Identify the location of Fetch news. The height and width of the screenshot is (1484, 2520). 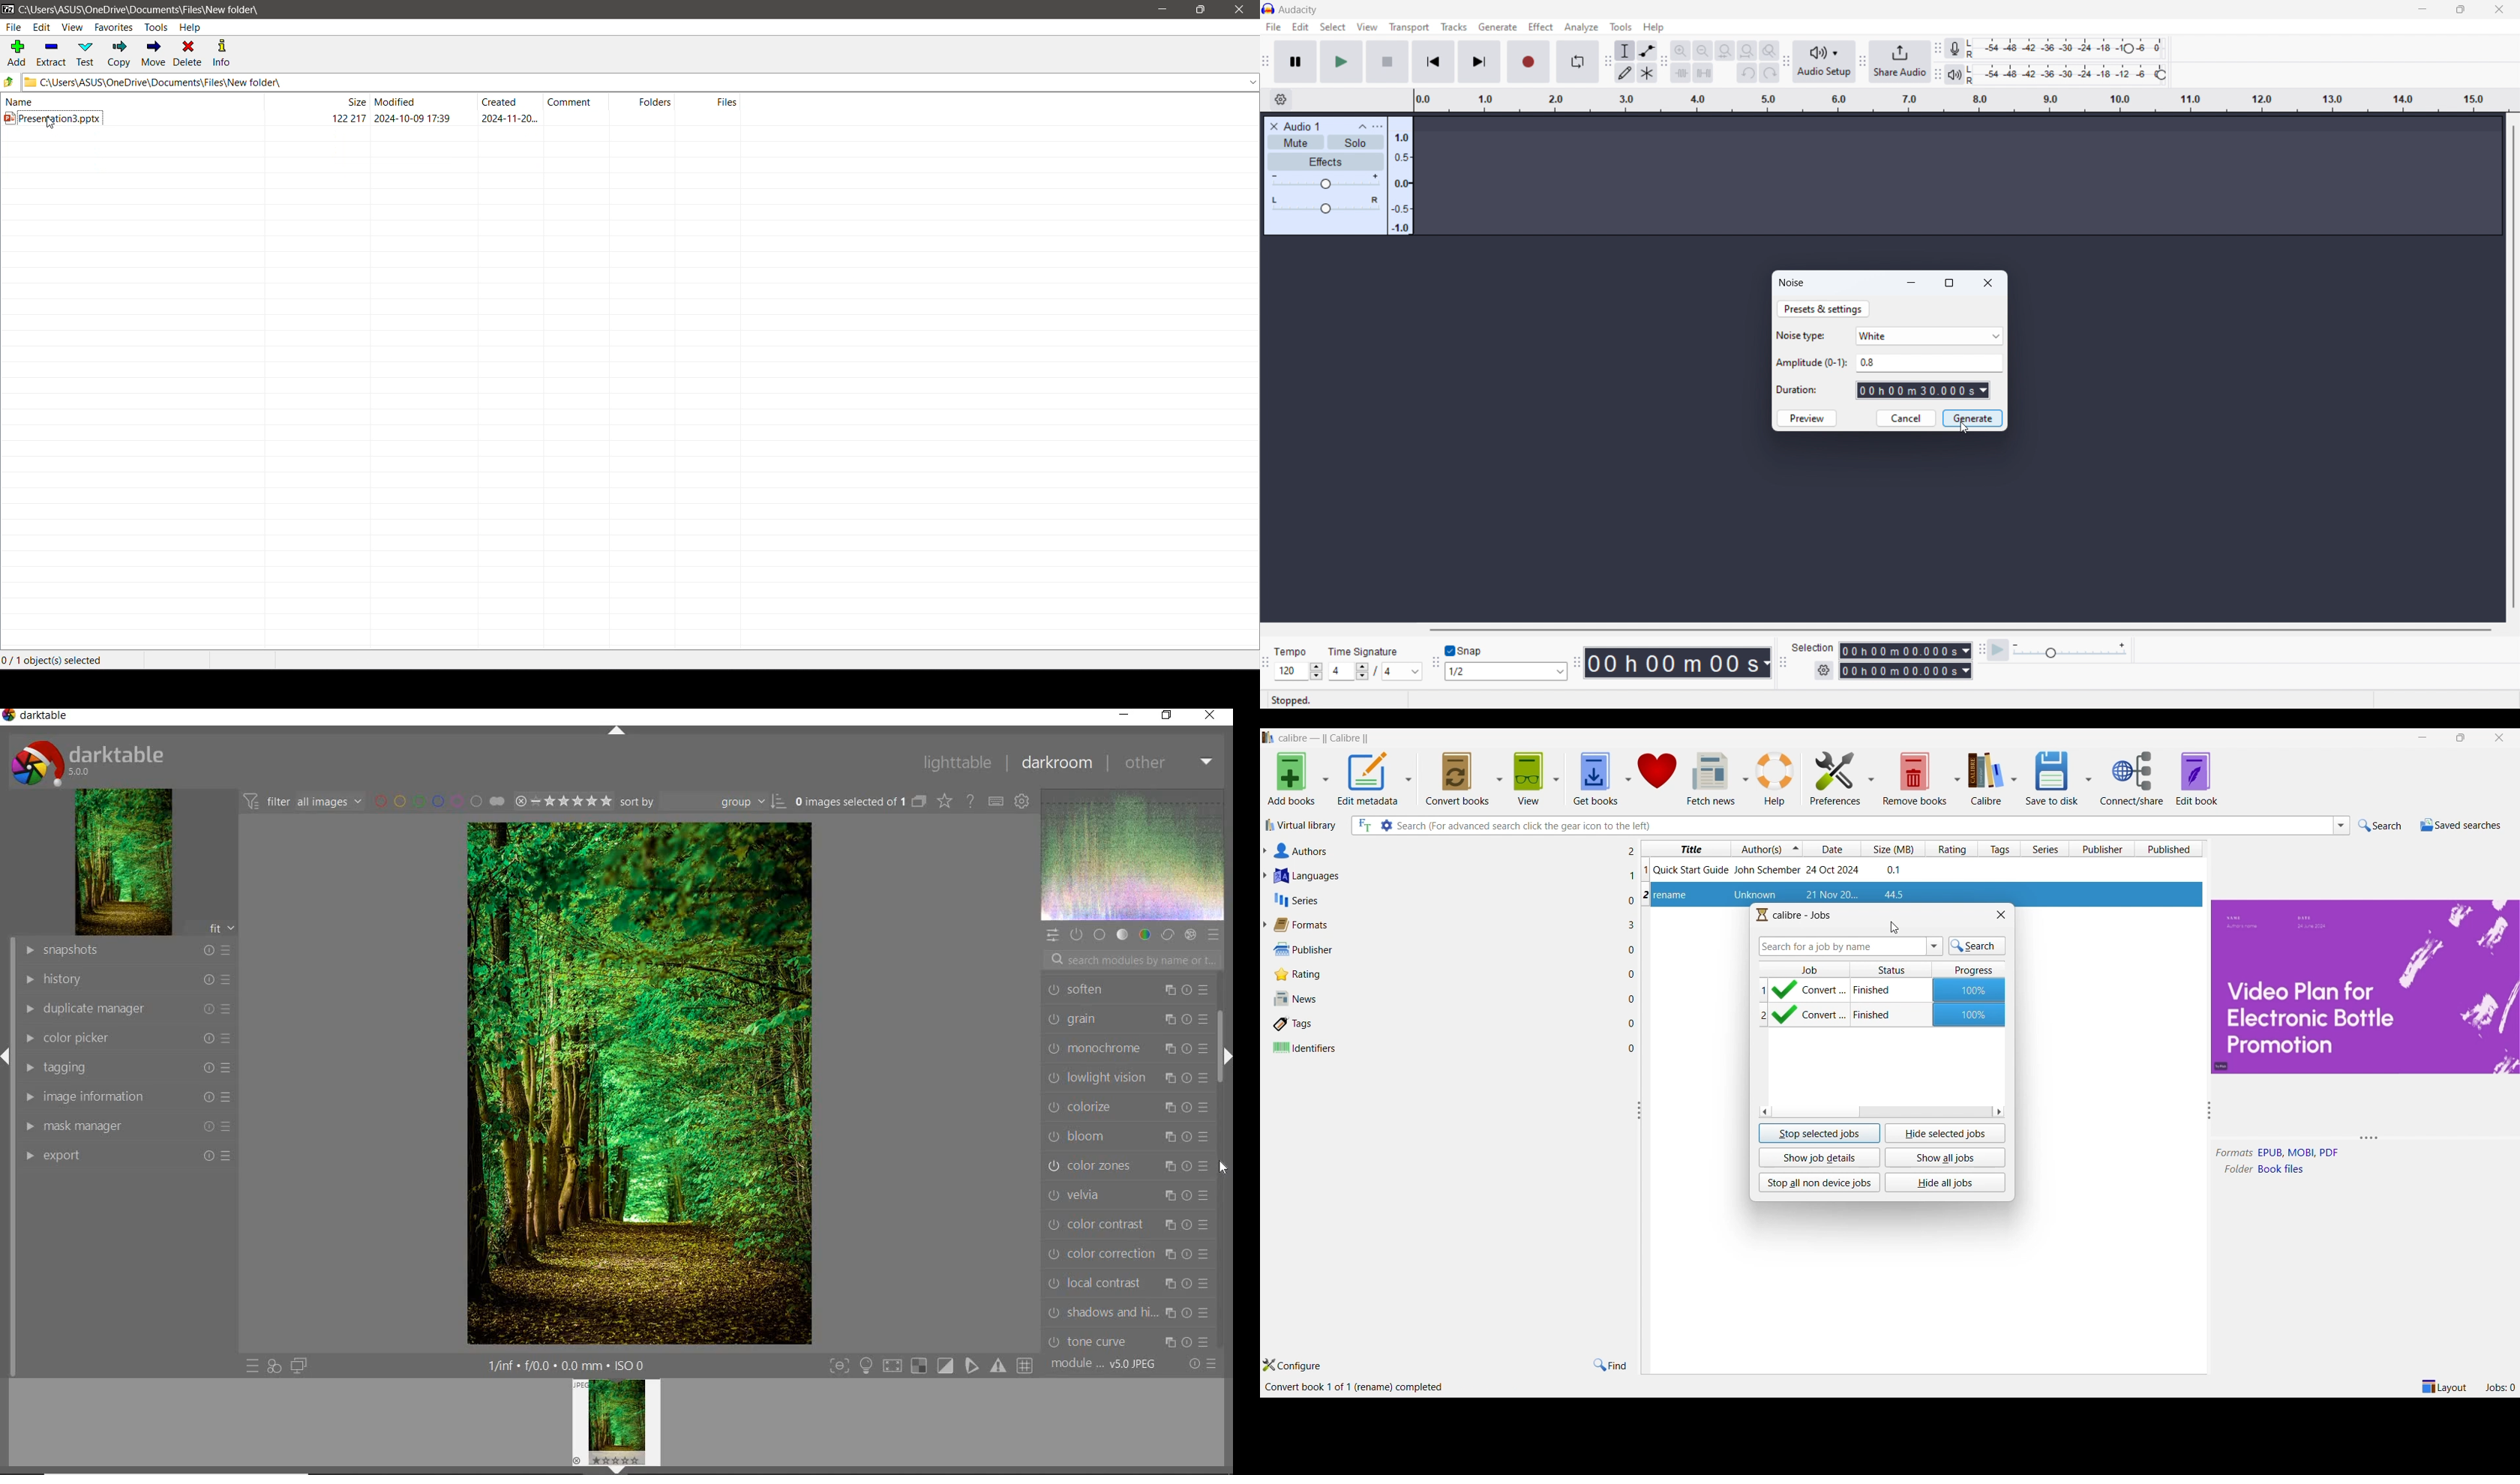
(1710, 779).